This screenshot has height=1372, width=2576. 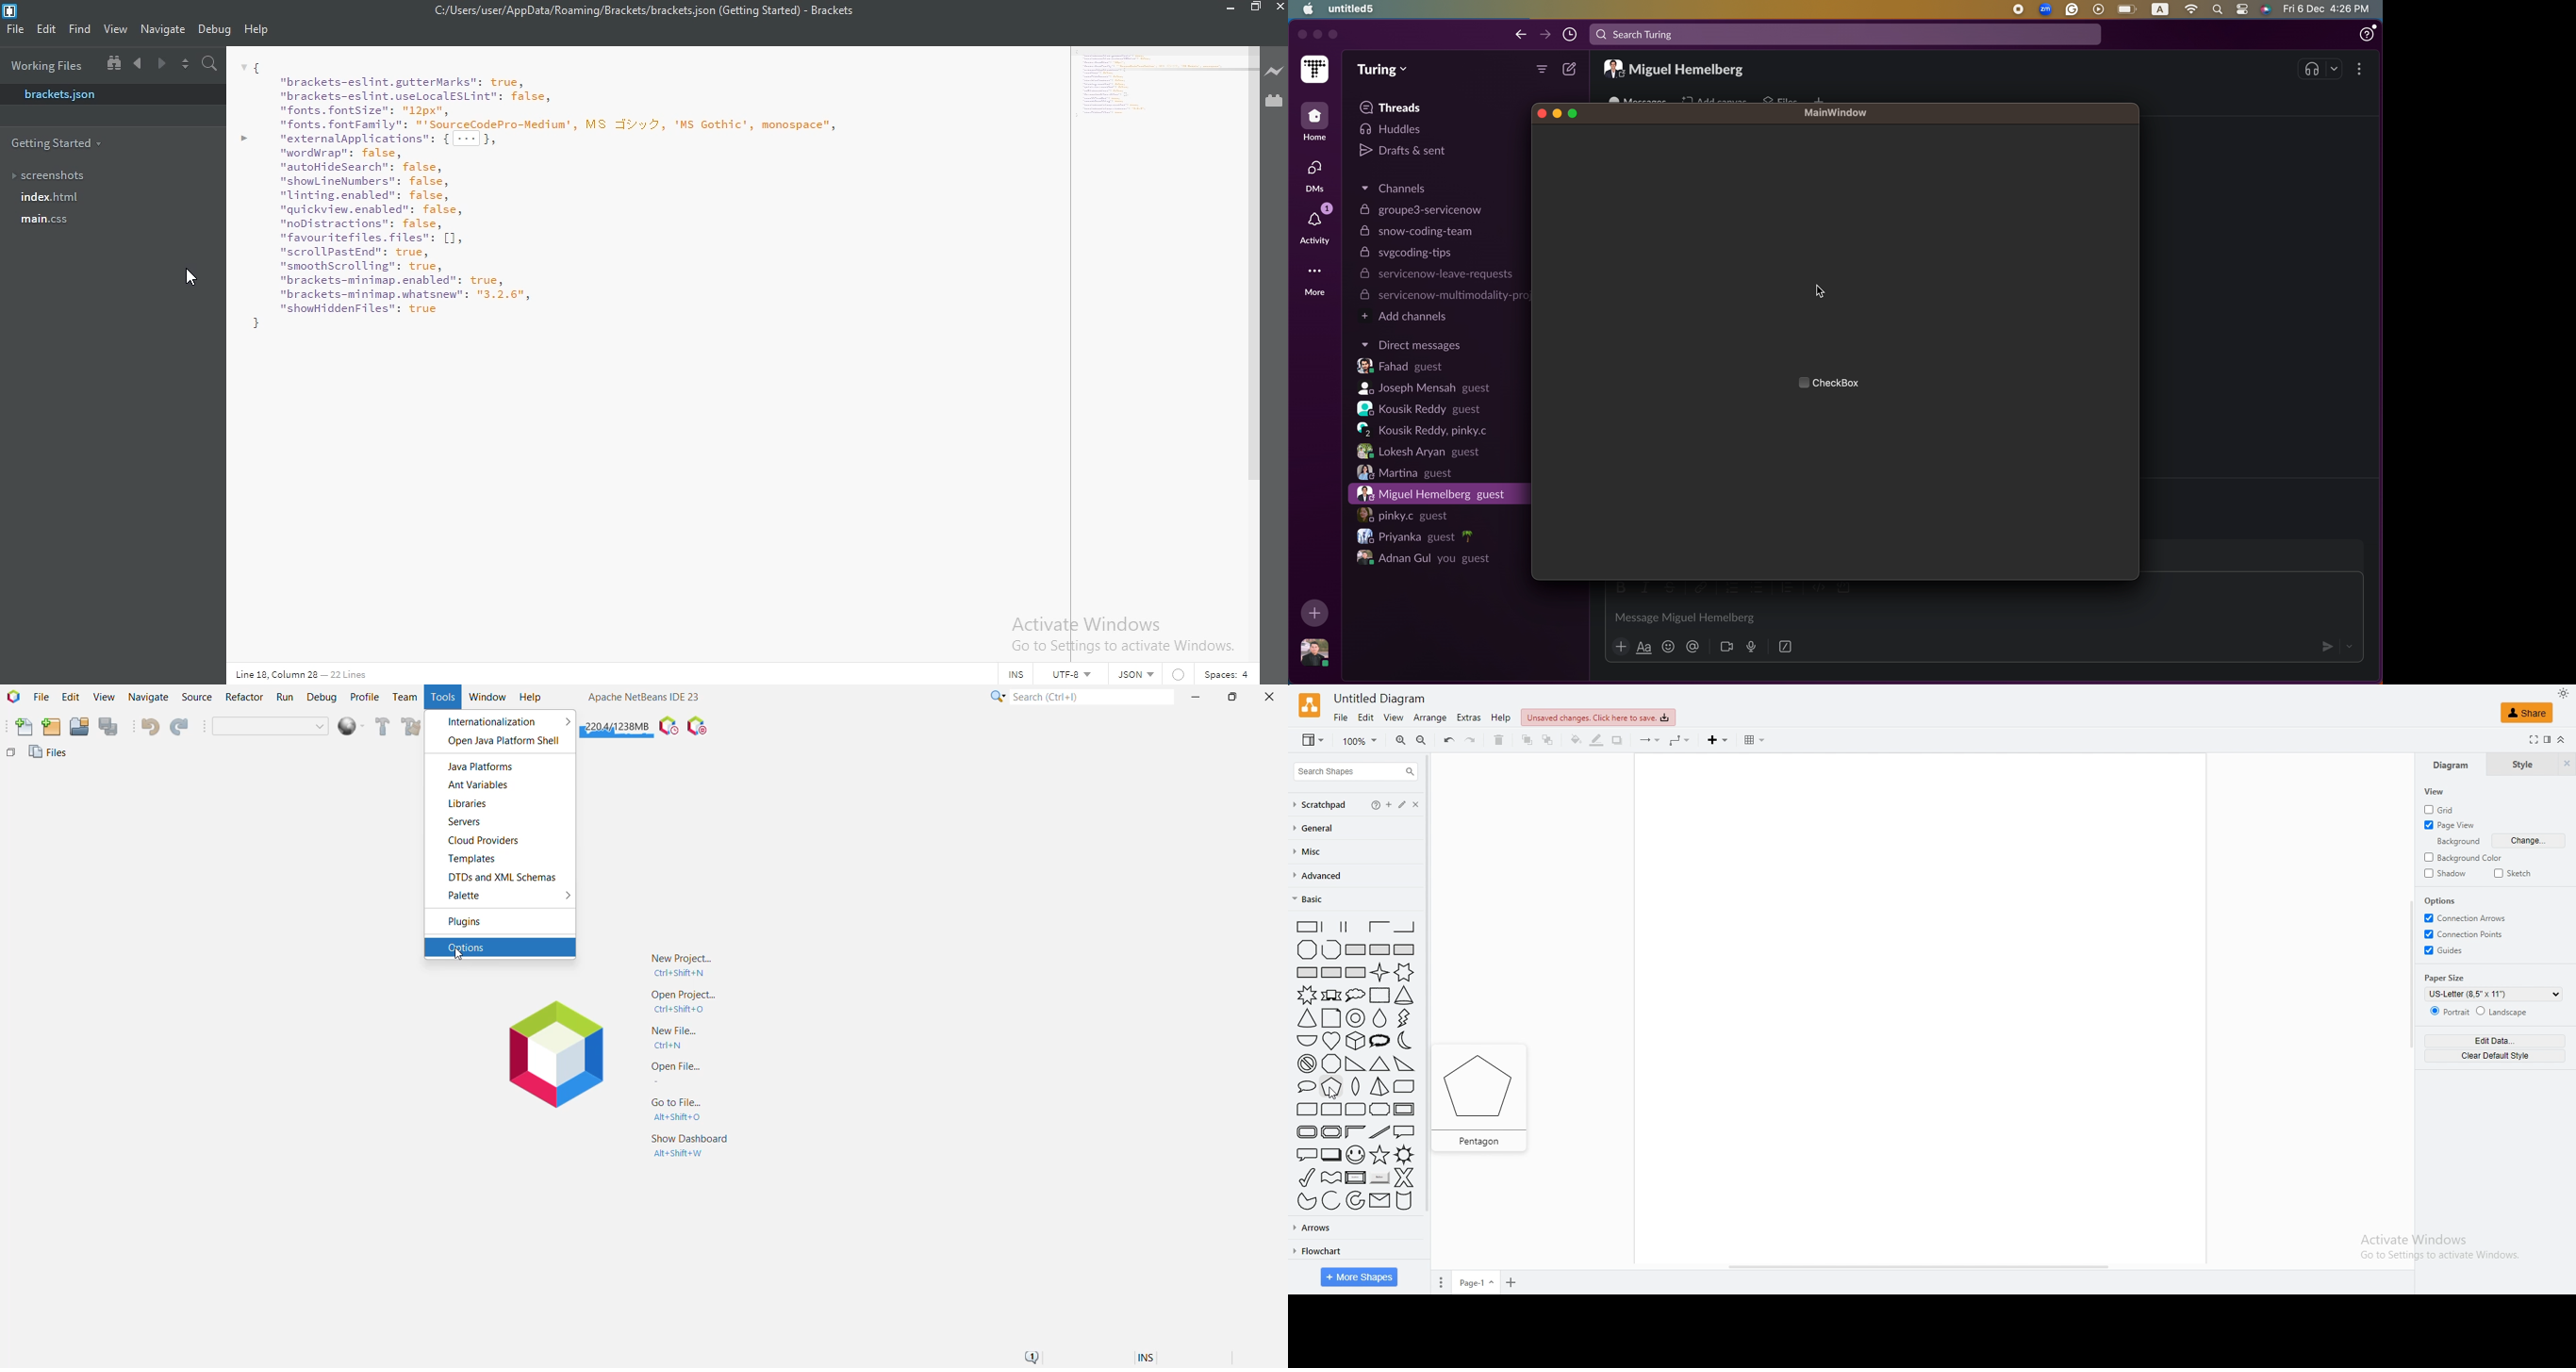 I want to click on SHARE, so click(x=2528, y=712).